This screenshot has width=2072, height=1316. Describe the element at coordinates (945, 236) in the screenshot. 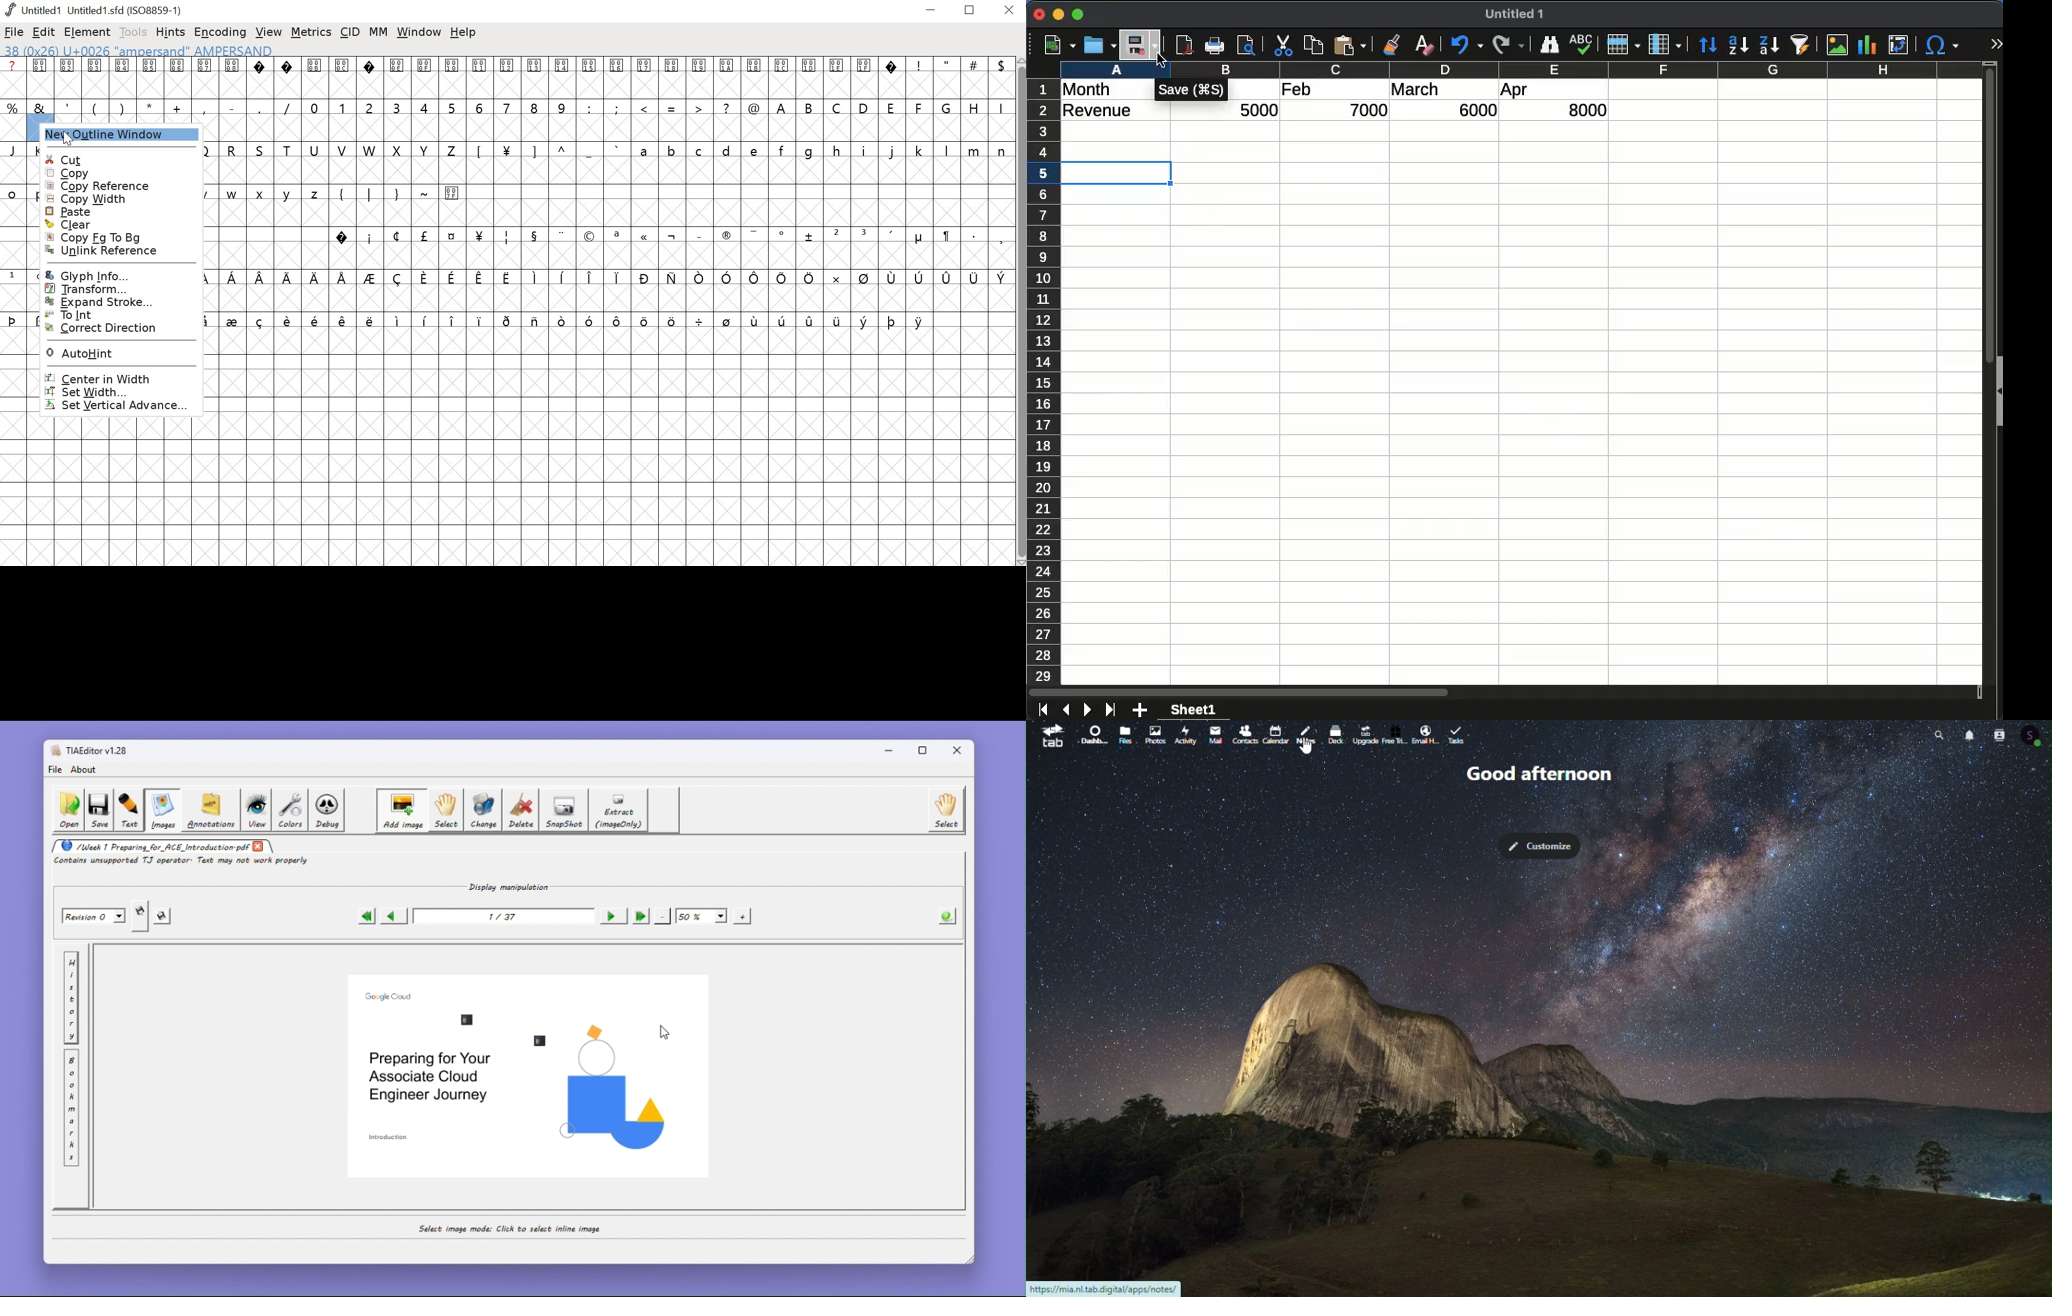

I see `symbol` at that location.